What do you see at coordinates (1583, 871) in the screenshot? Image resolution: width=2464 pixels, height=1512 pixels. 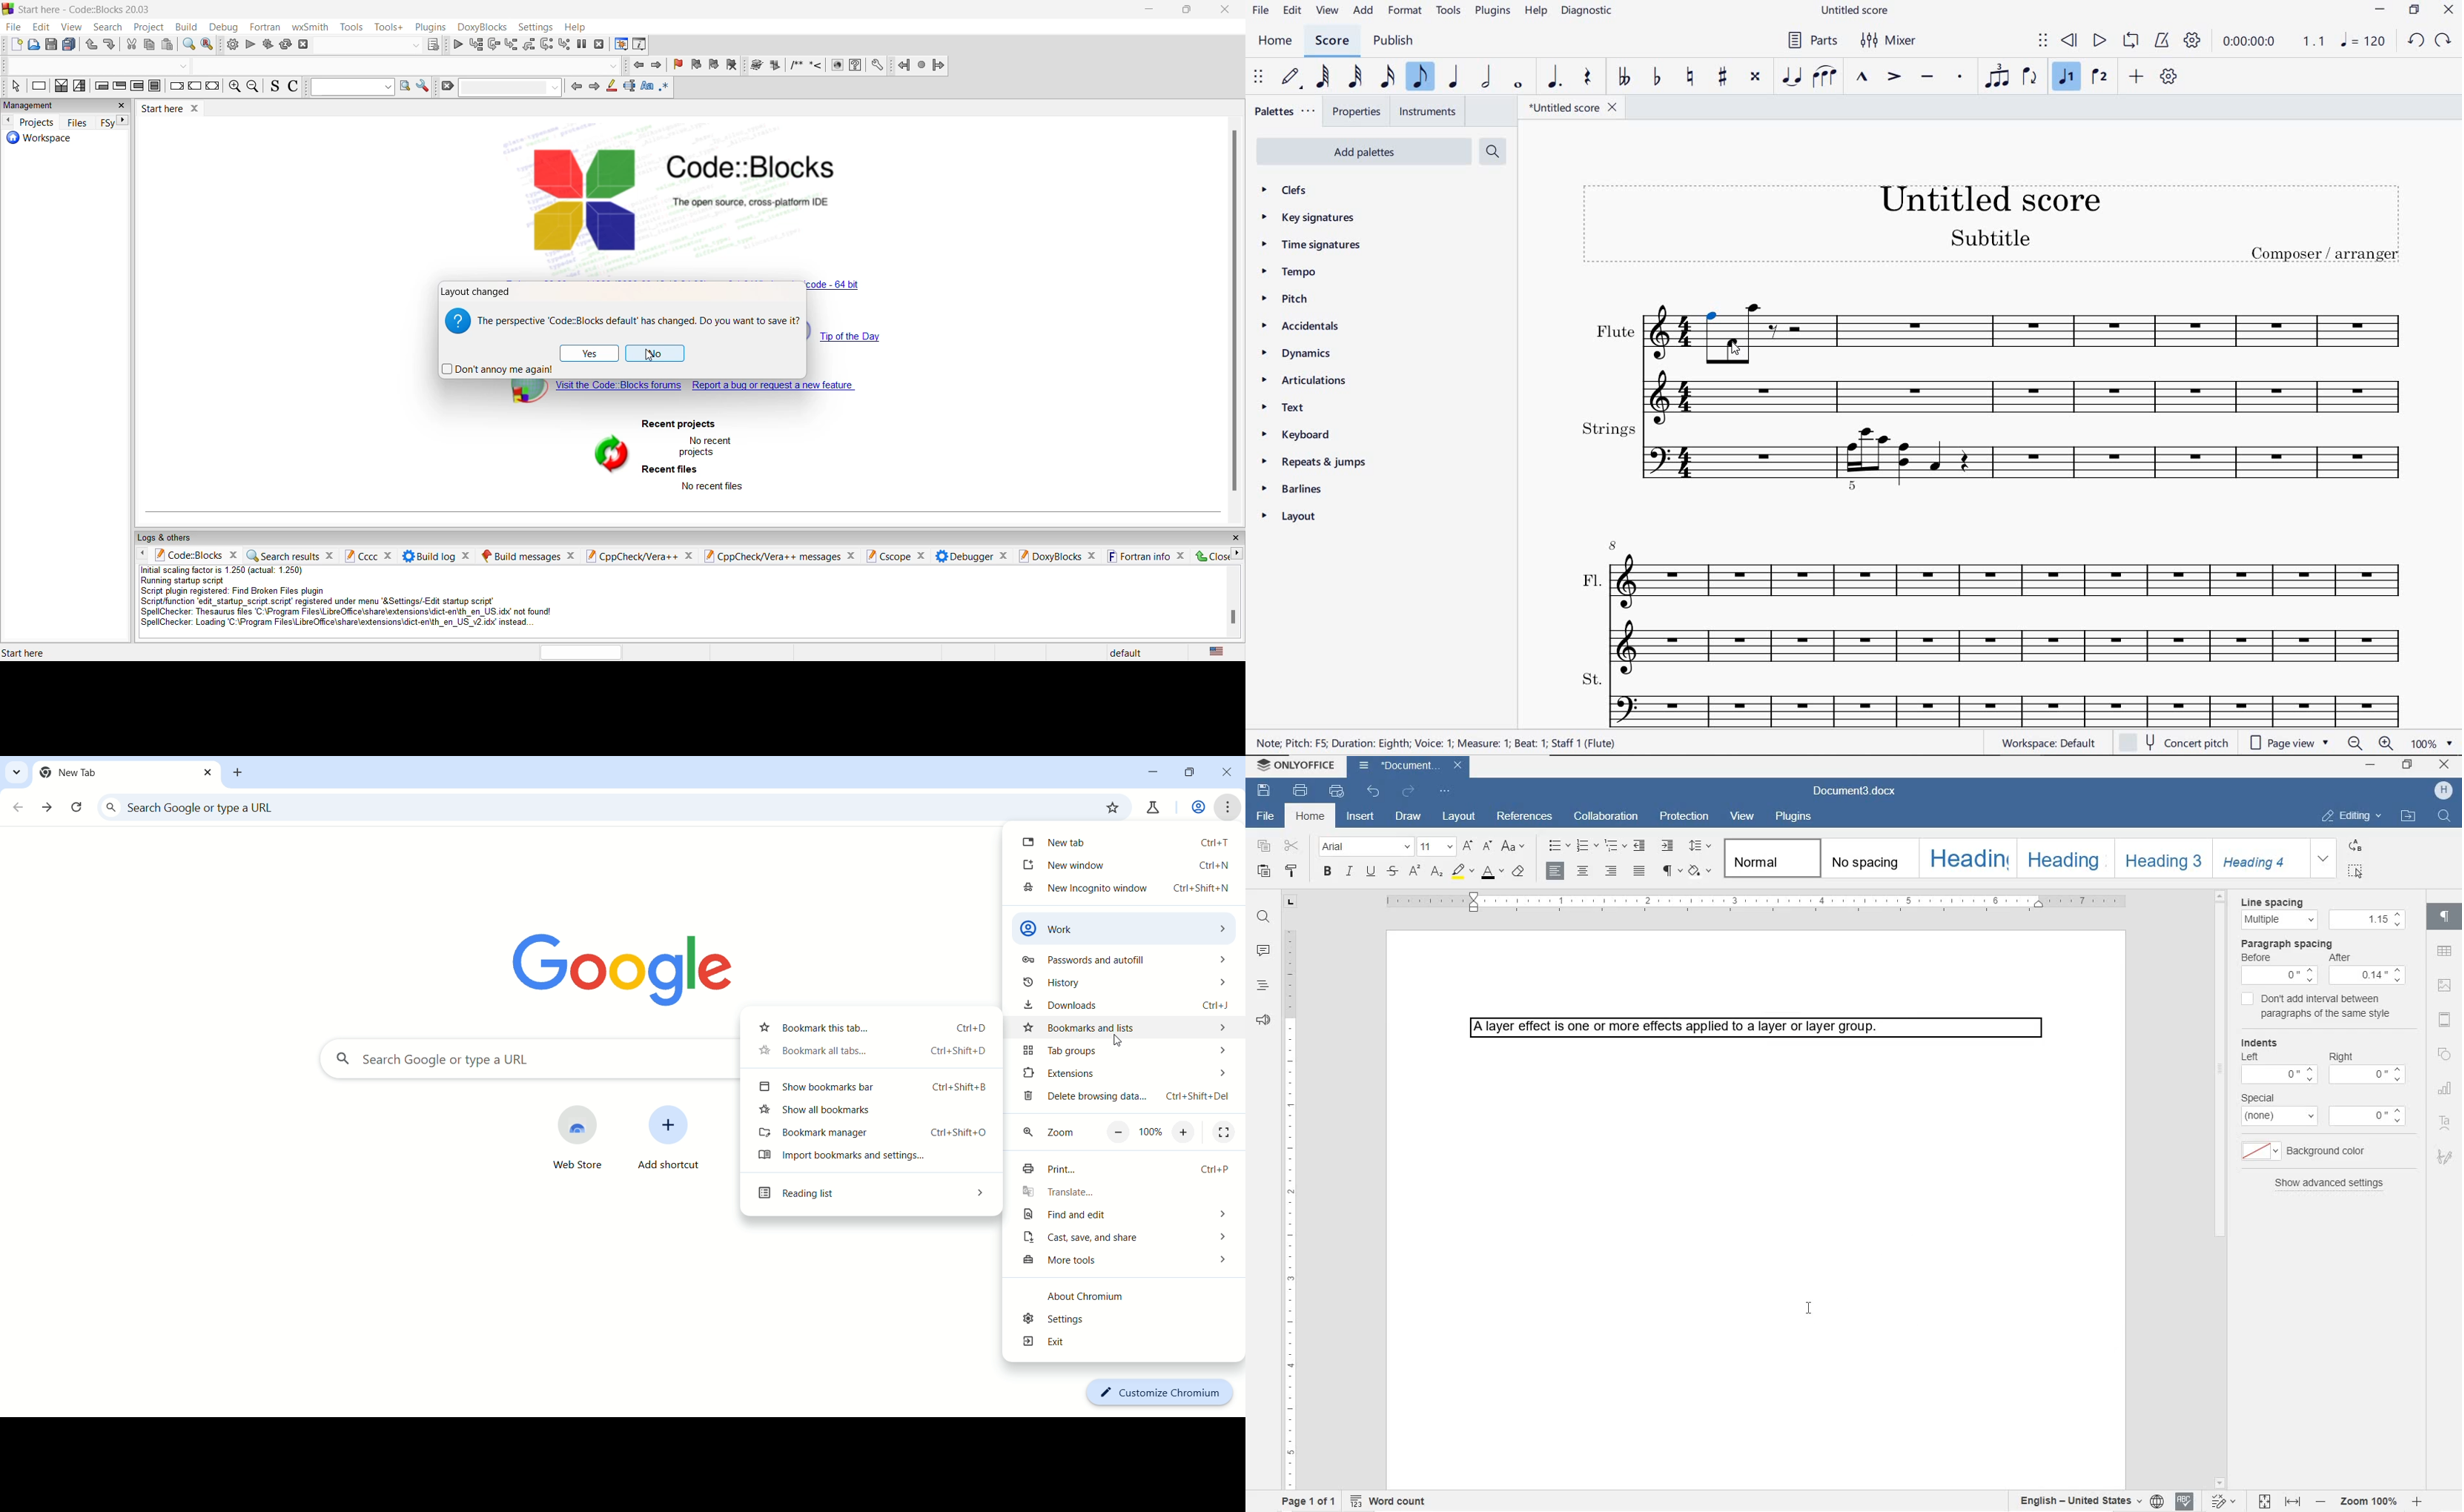 I see `ALIGN CENTER` at bounding box center [1583, 871].